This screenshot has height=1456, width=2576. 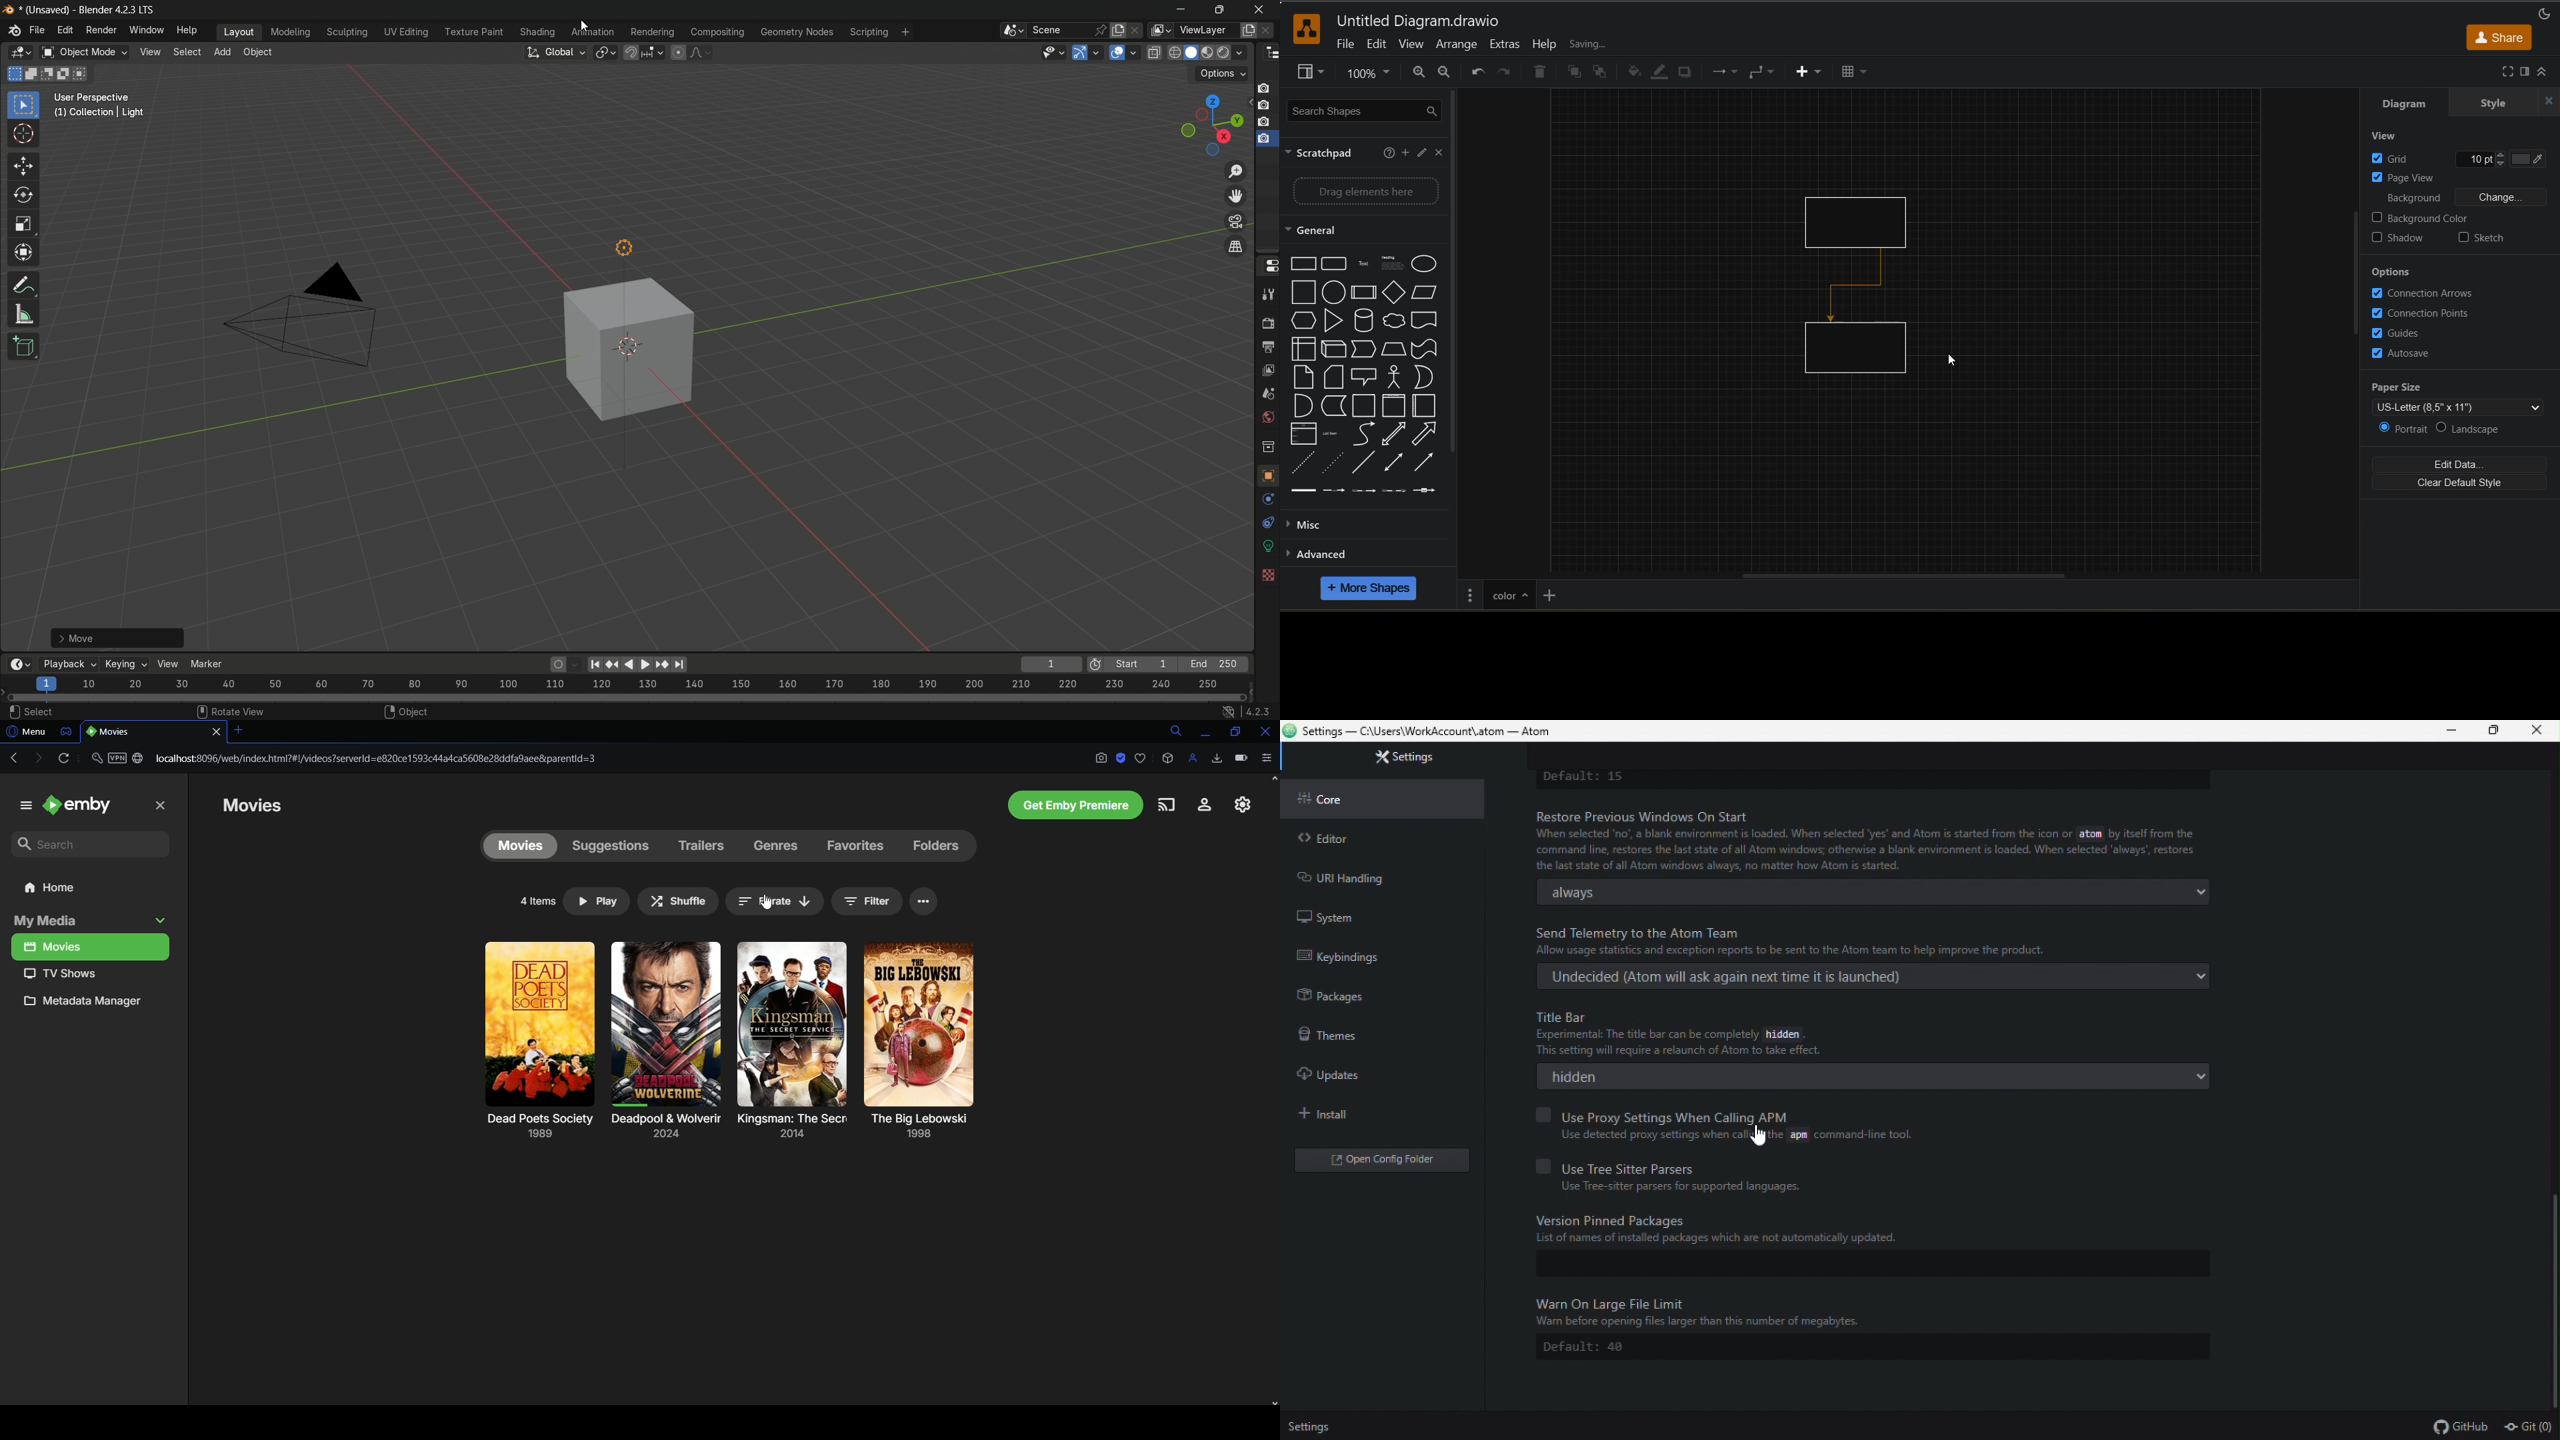 I want to click on movie poster, so click(x=540, y=1025).